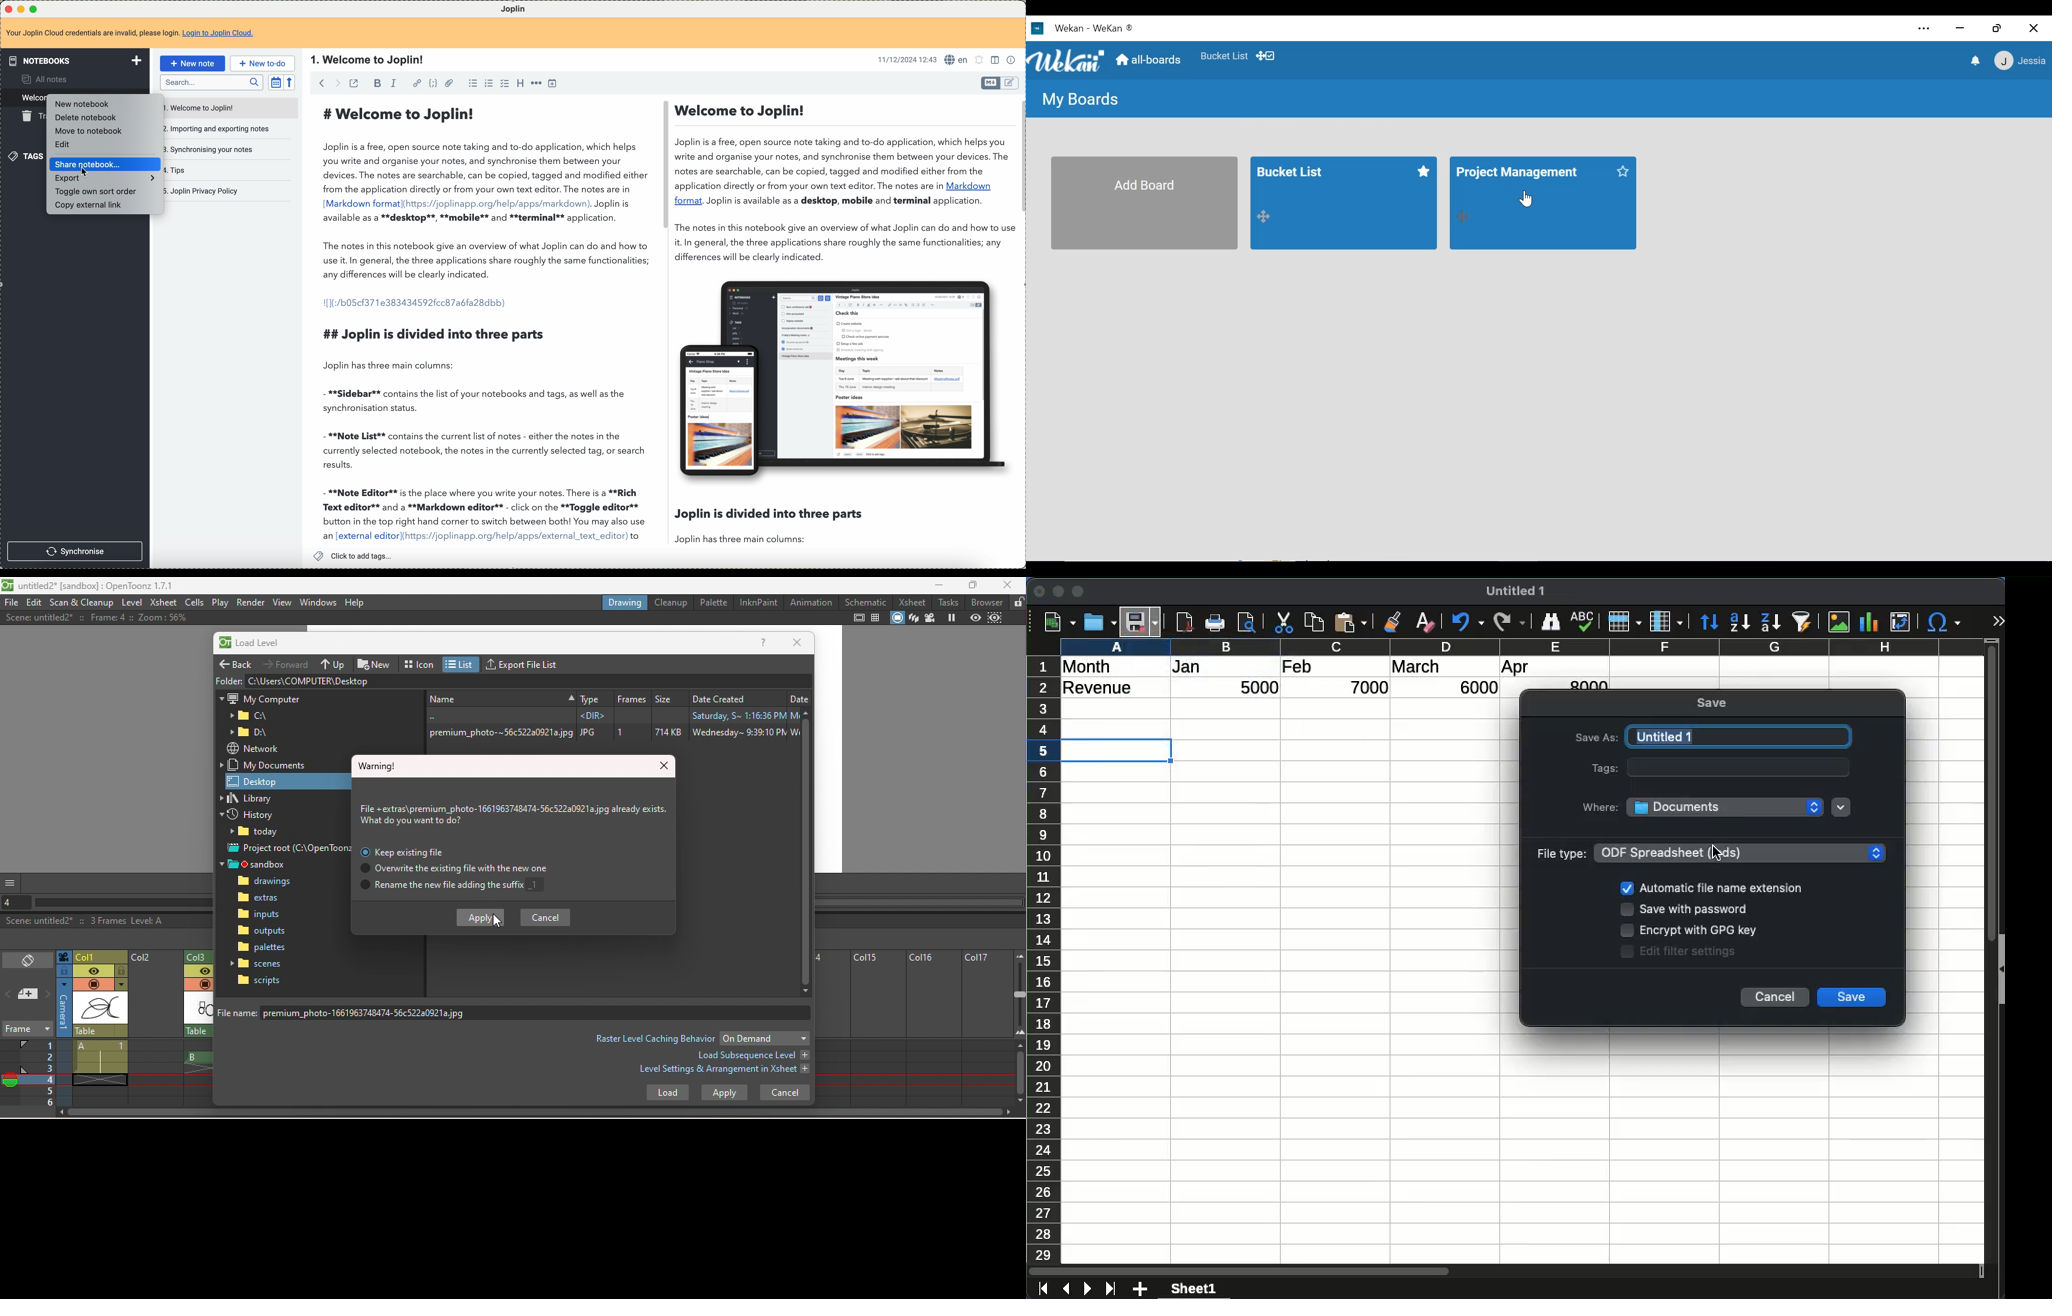  What do you see at coordinates (1522, 646) in the screenshot?
I see `column` at bounding box center [1522, 646].